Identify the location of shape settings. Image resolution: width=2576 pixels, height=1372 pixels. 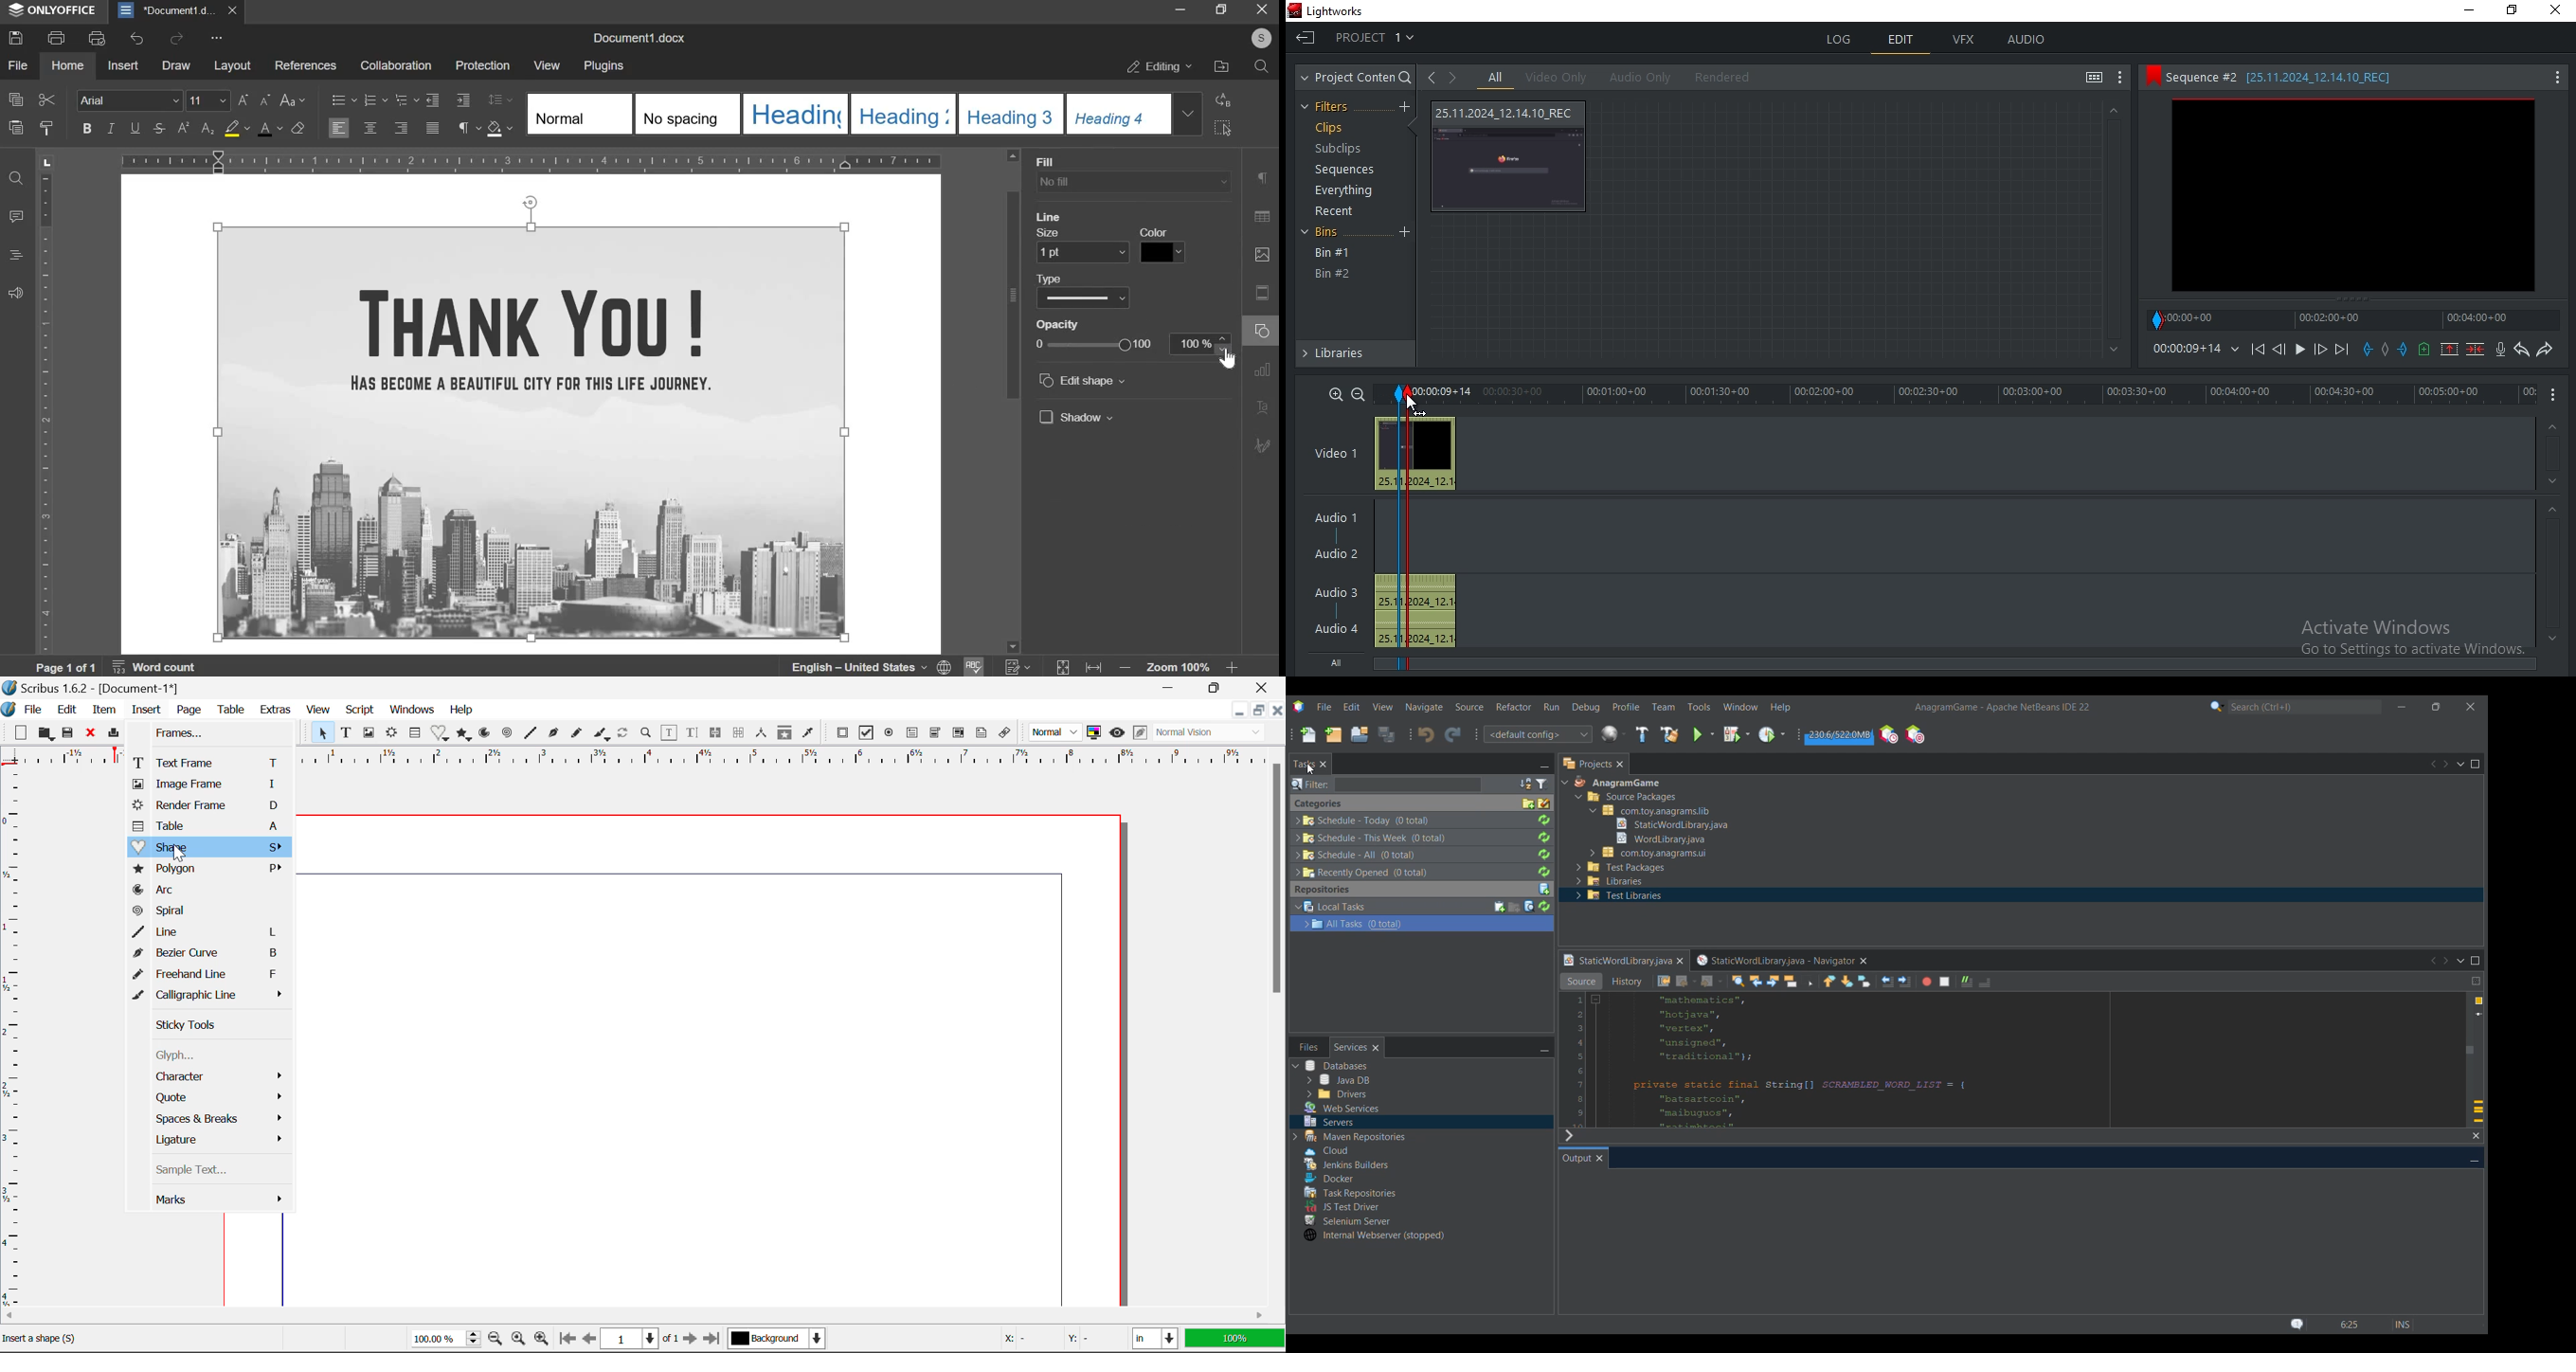
(1265, 330).